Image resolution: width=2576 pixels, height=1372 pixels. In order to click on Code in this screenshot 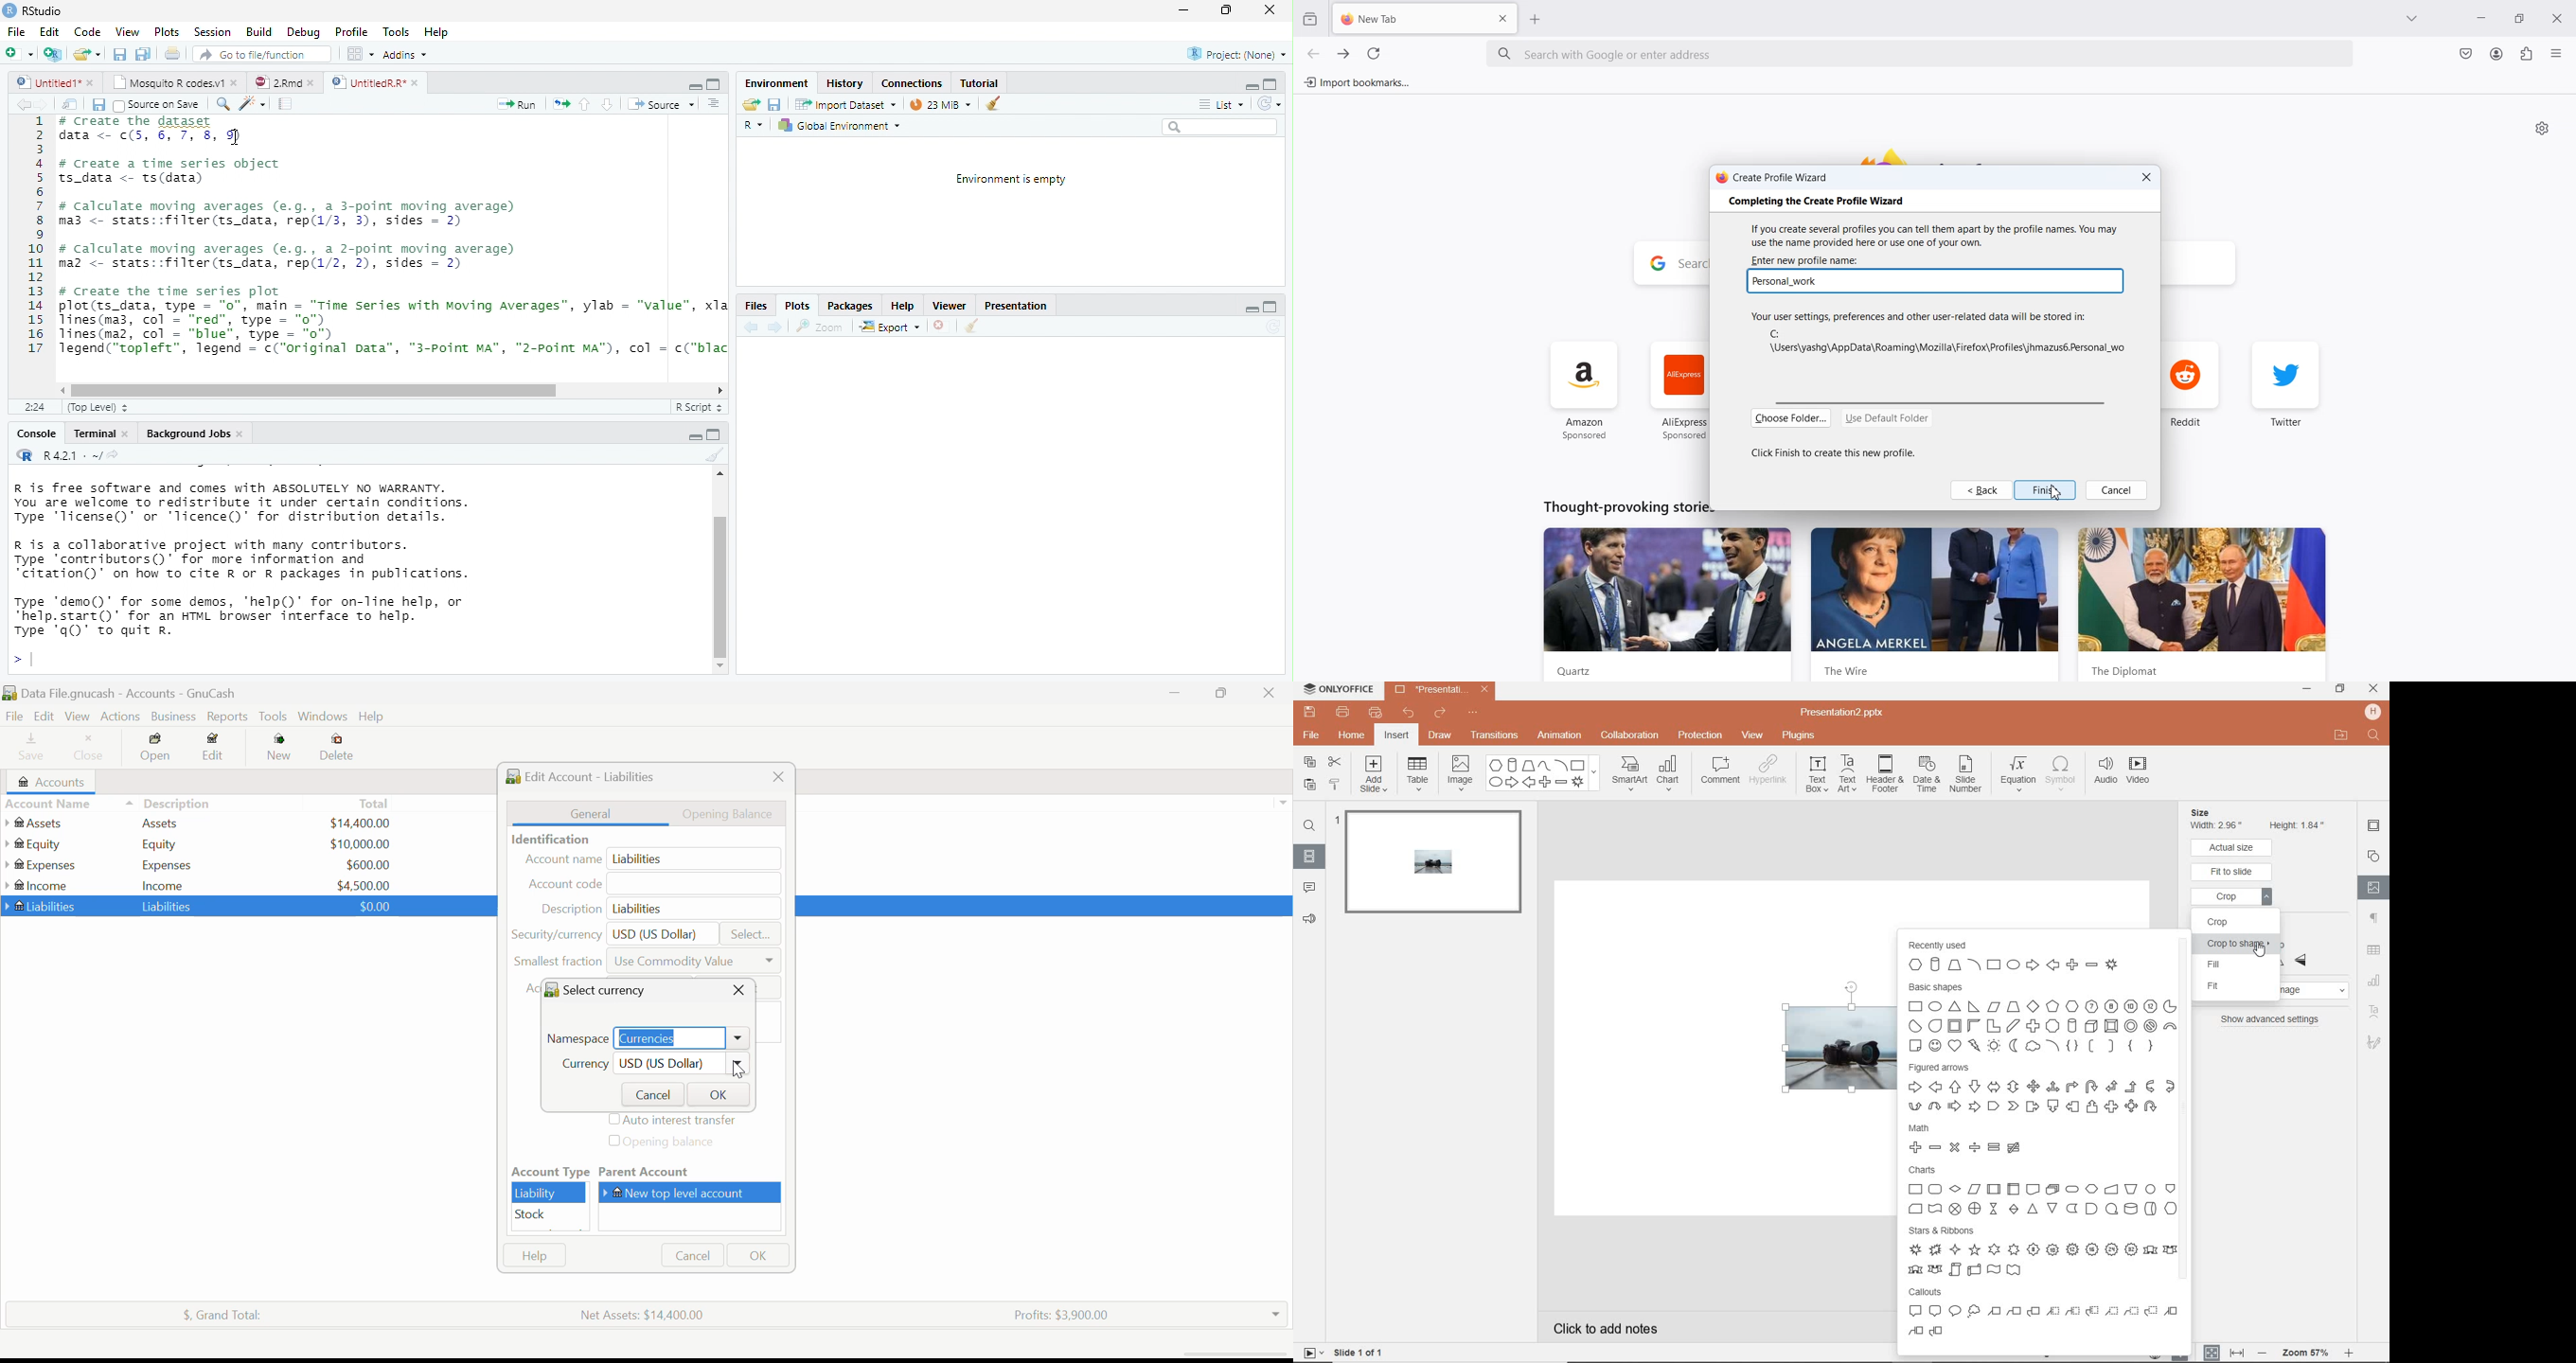, I will do `click(88, 31)`.